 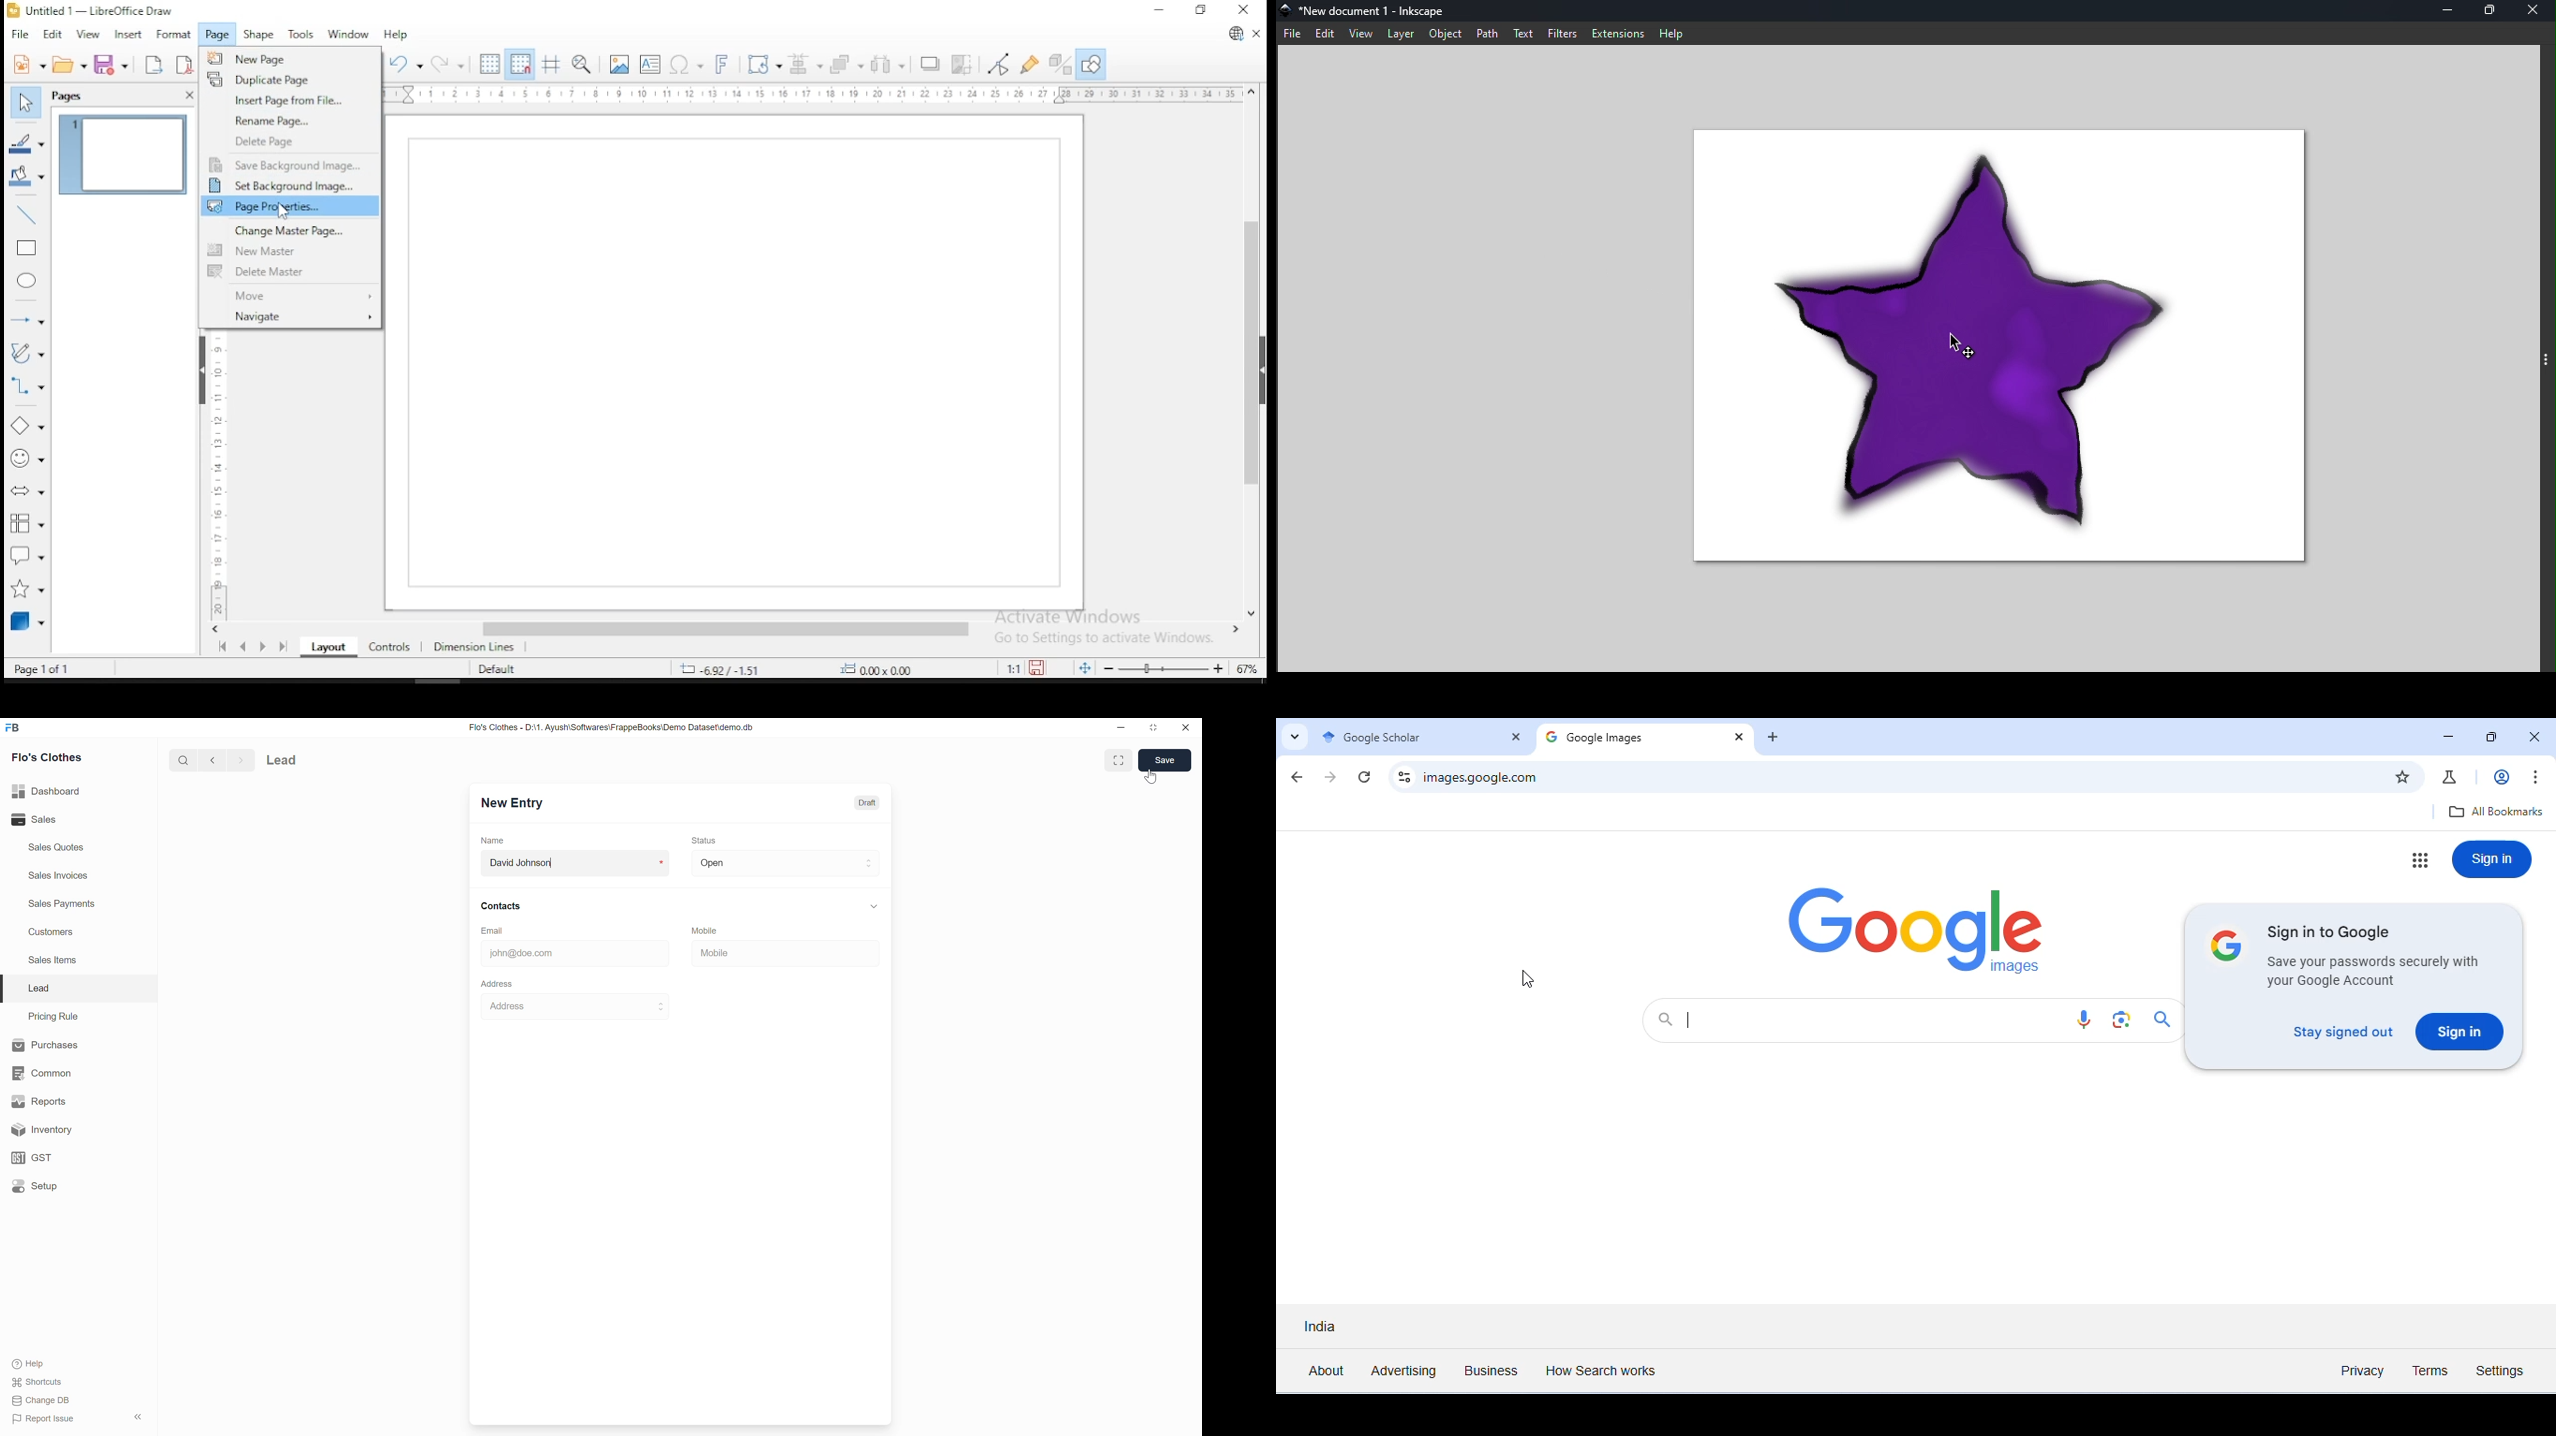 What do you see at coordinates (2445, 10) in the screenshot?
I see `Minimize` at bounding box center [2445, 10].